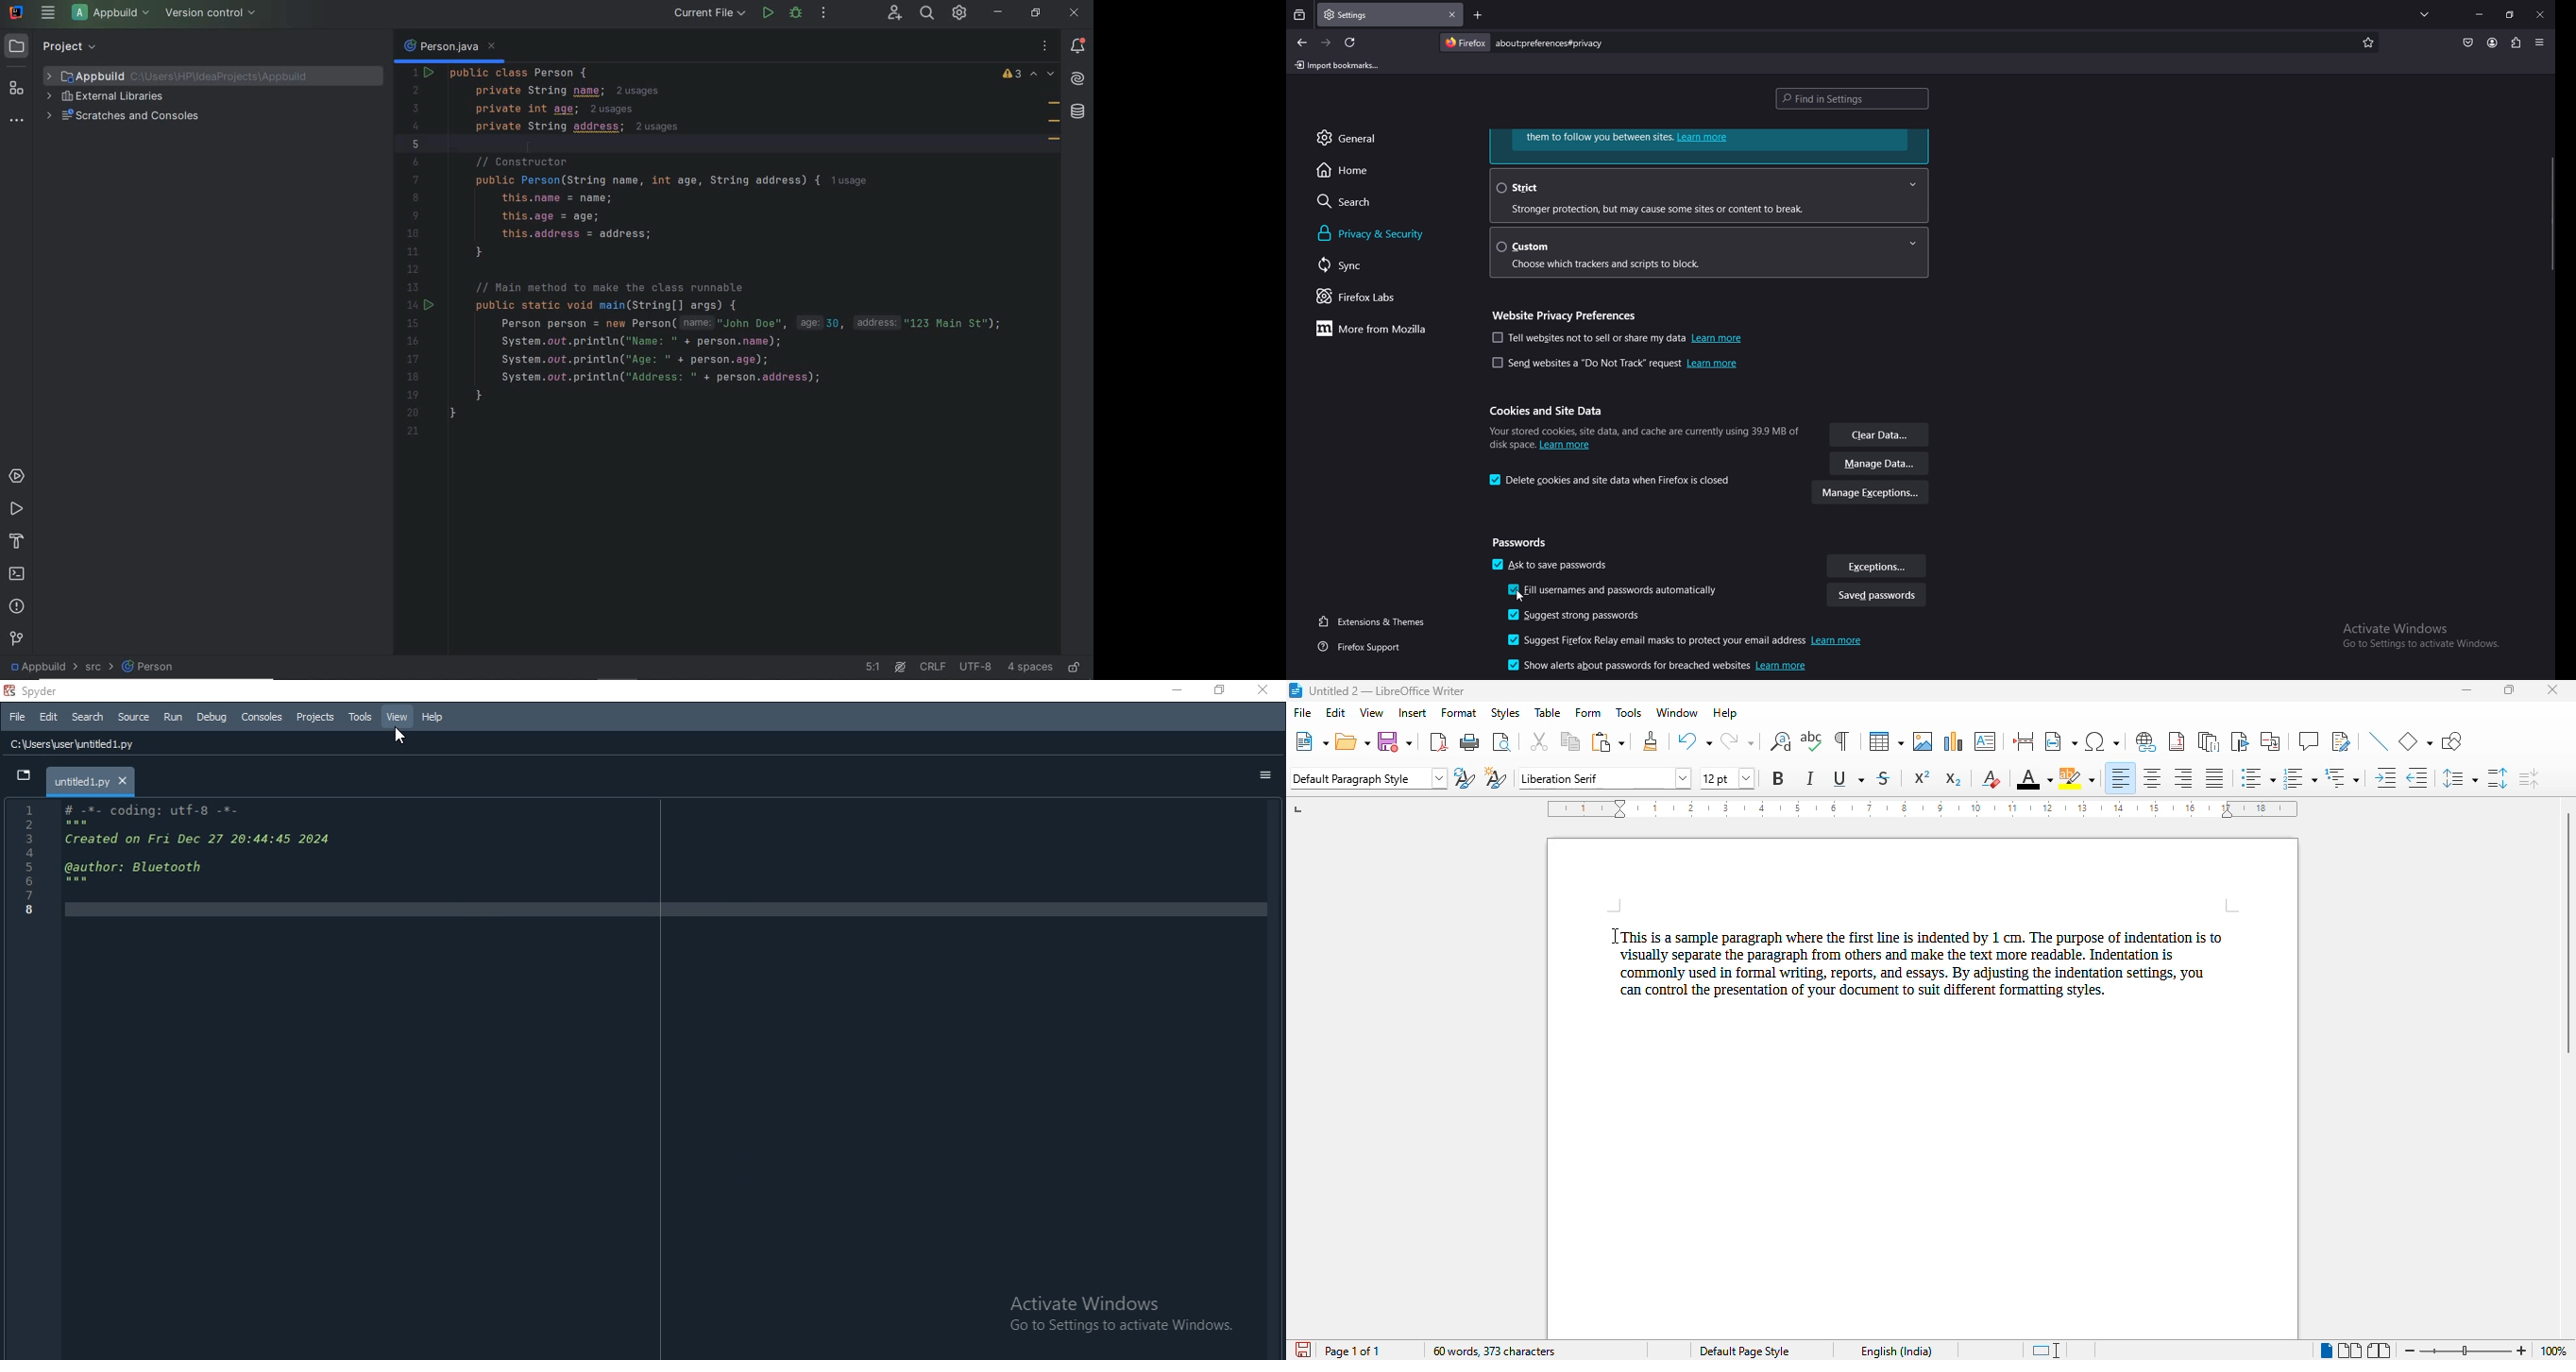  Describe the element at coordinates (1496, 776) in the screenshot. I see `new style from selection` at that location.